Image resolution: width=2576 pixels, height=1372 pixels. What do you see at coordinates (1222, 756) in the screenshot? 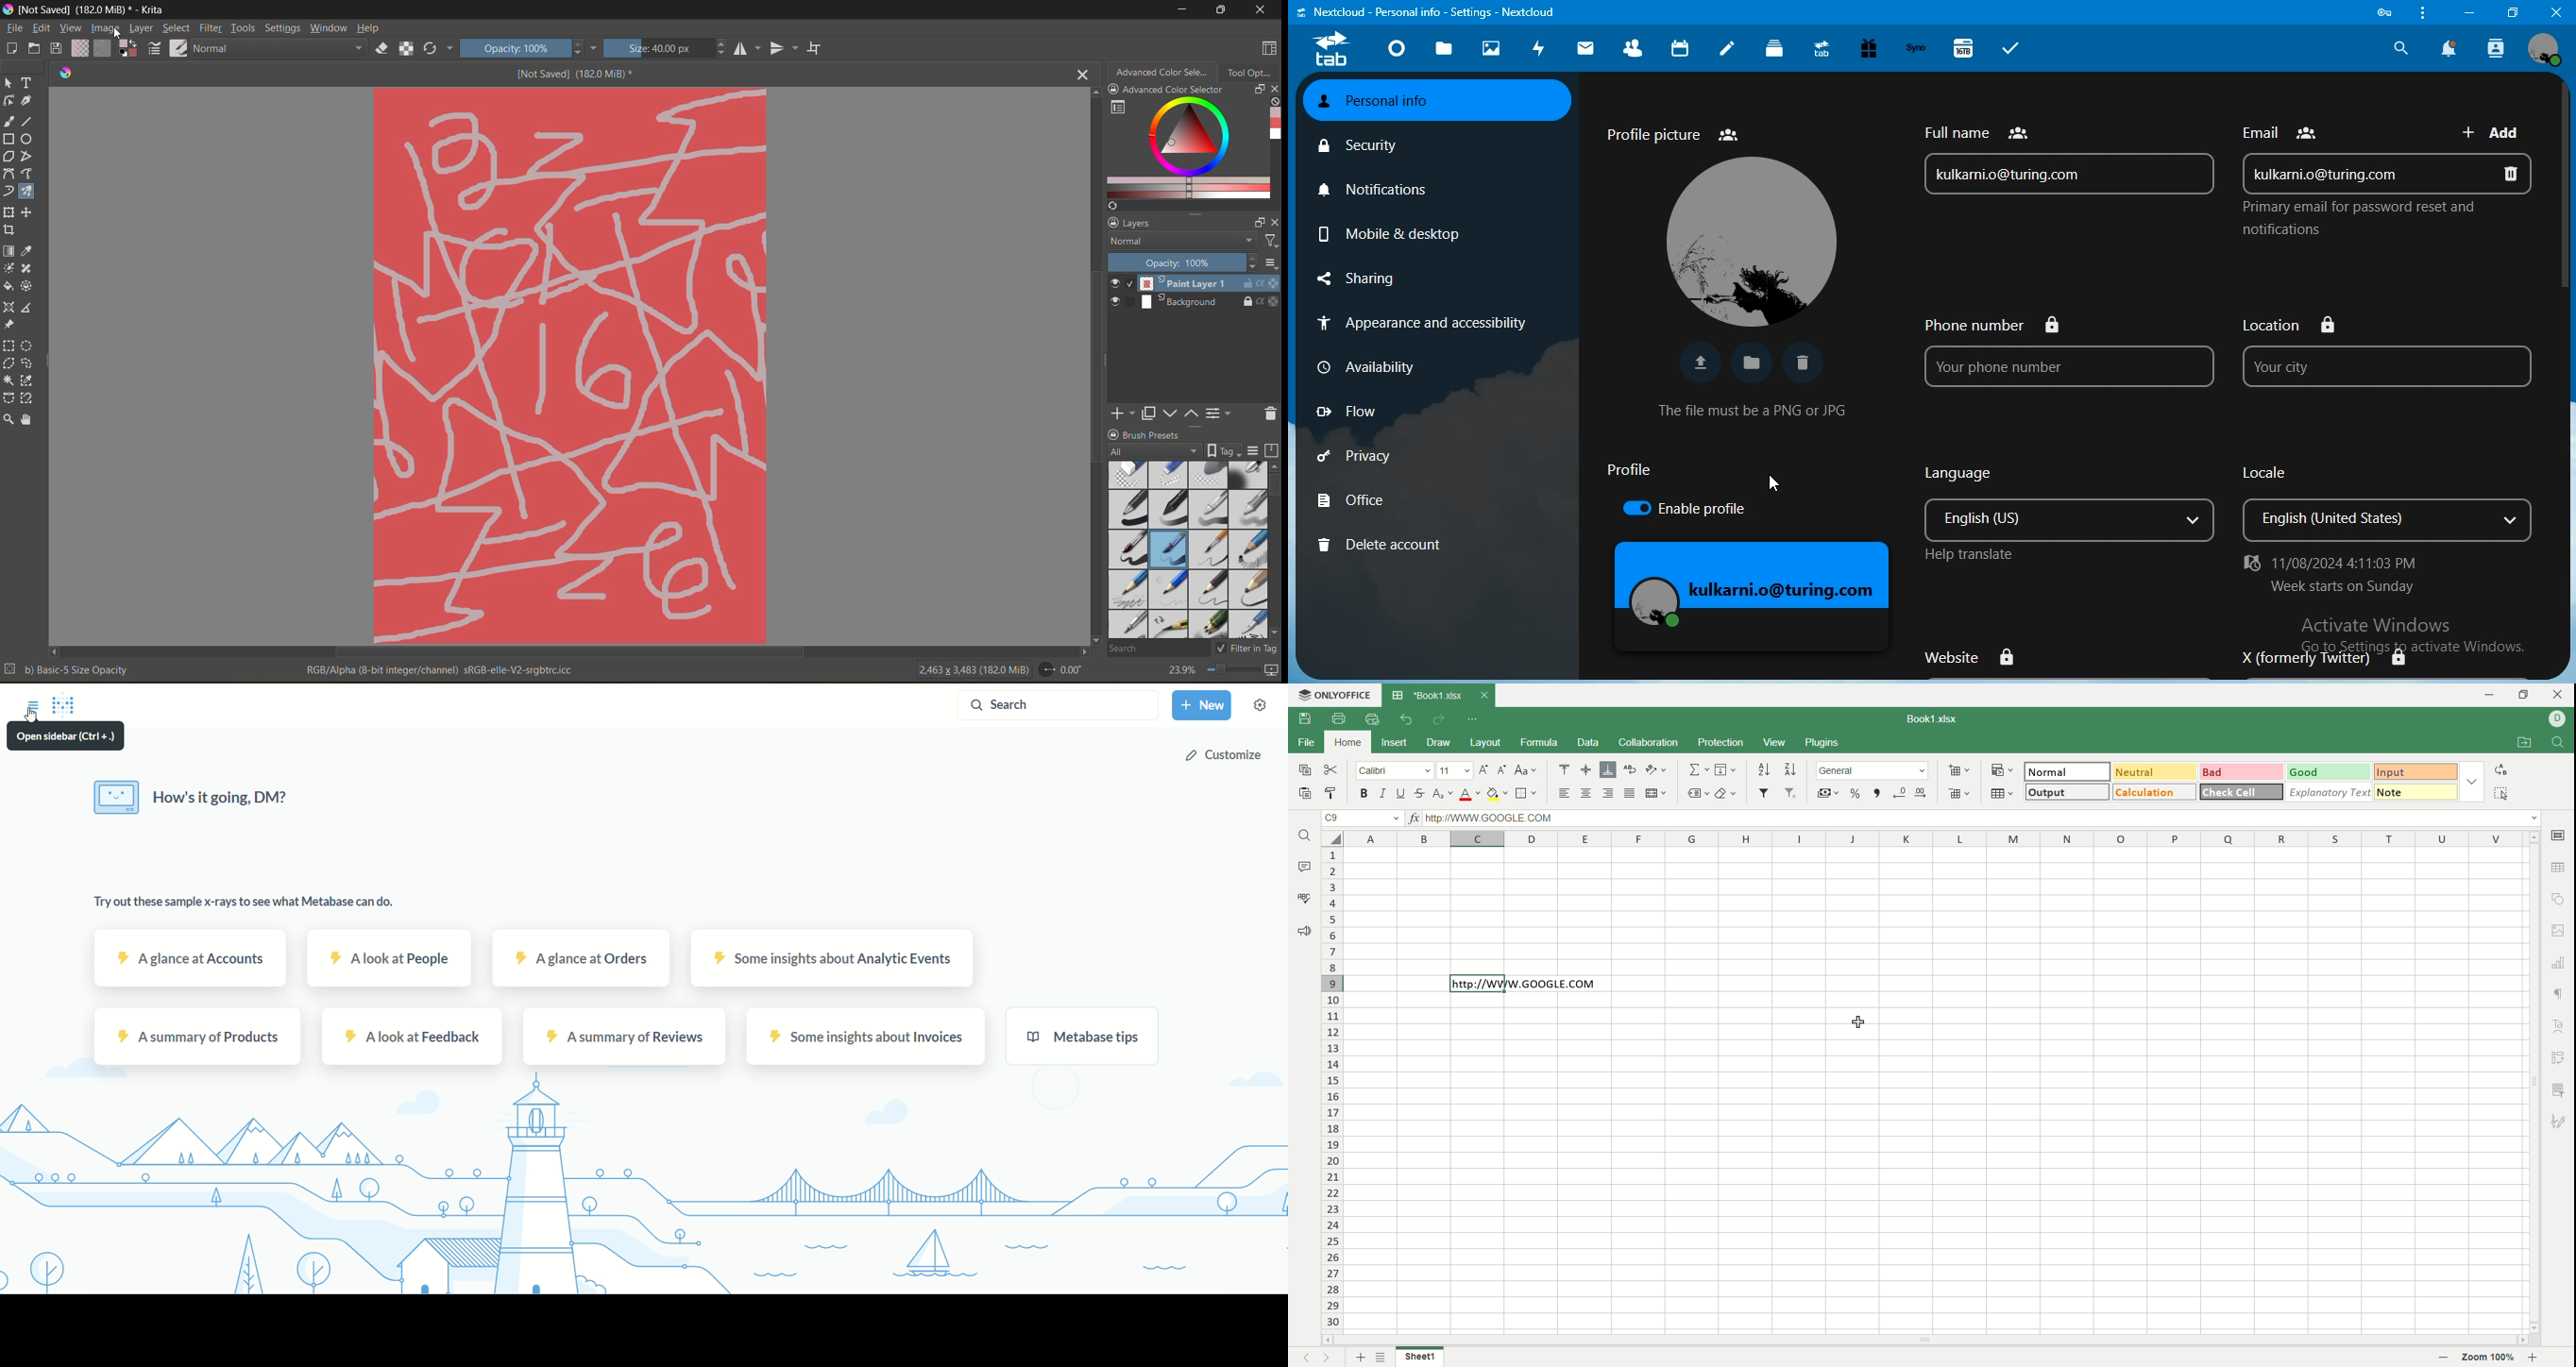
I see `customize` at bounding box center [1222, 756].